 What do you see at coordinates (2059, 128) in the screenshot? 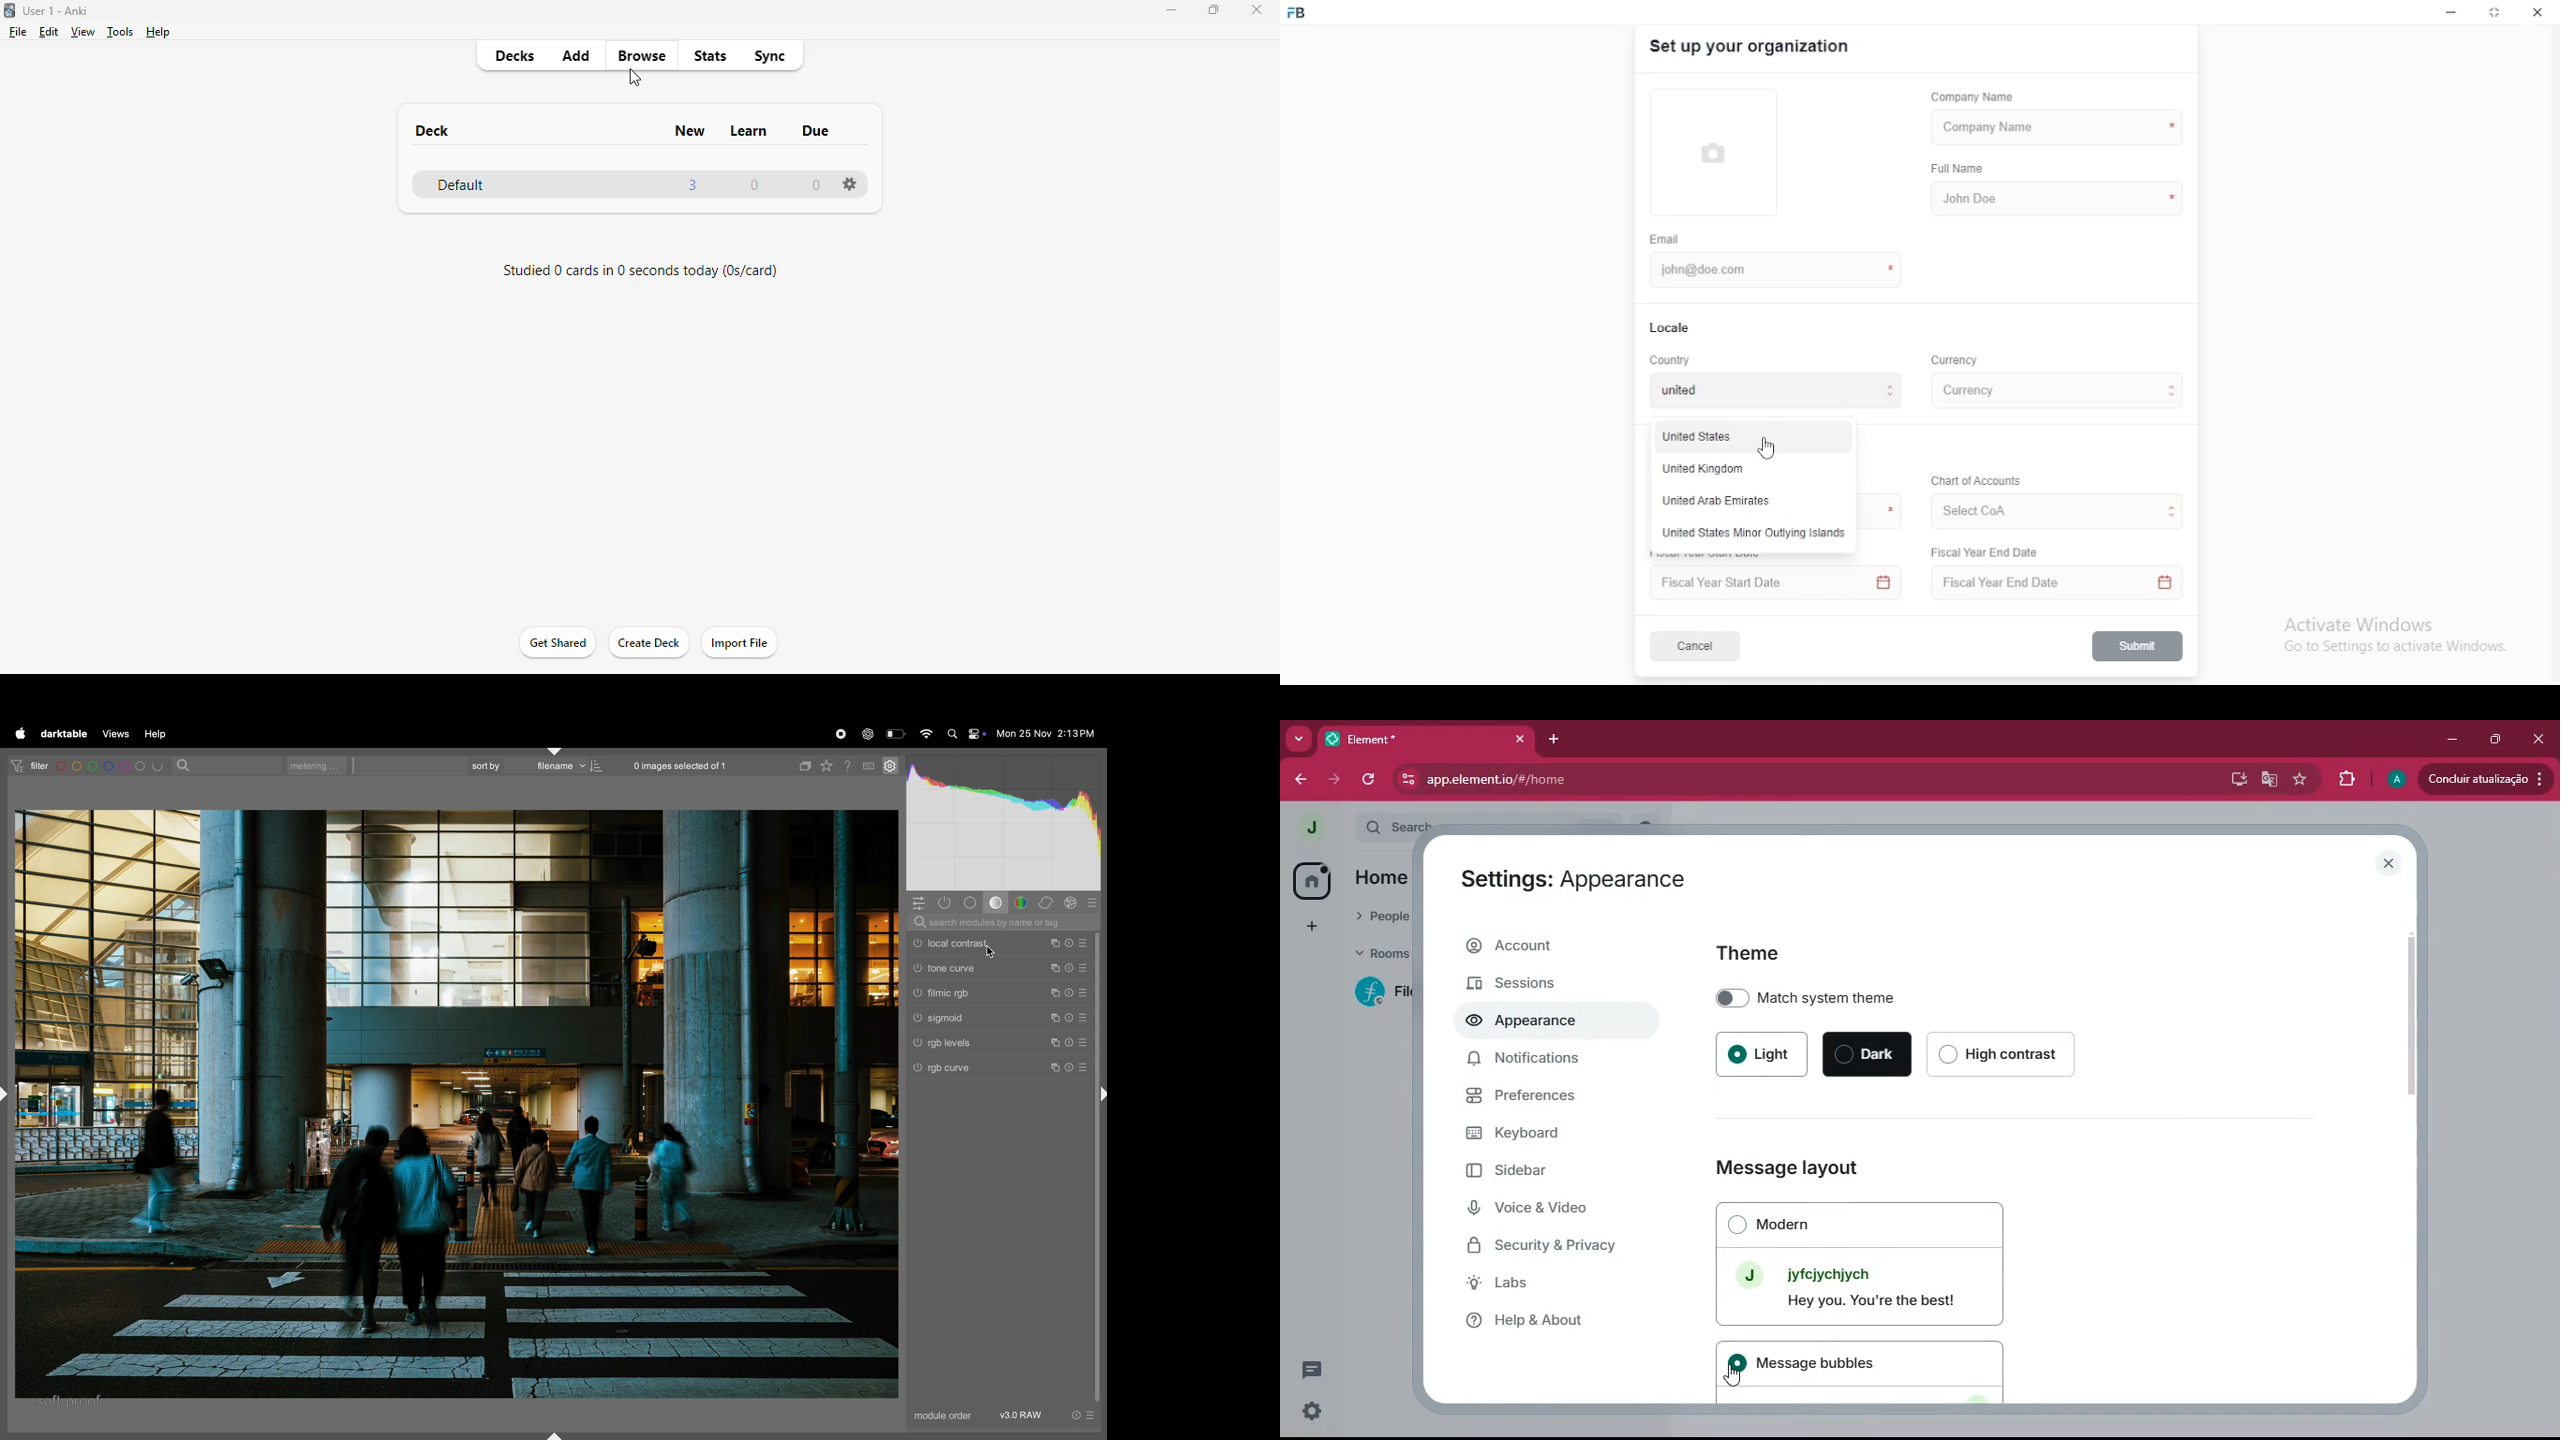
I see `company name` at bounding box center [2059, 128].